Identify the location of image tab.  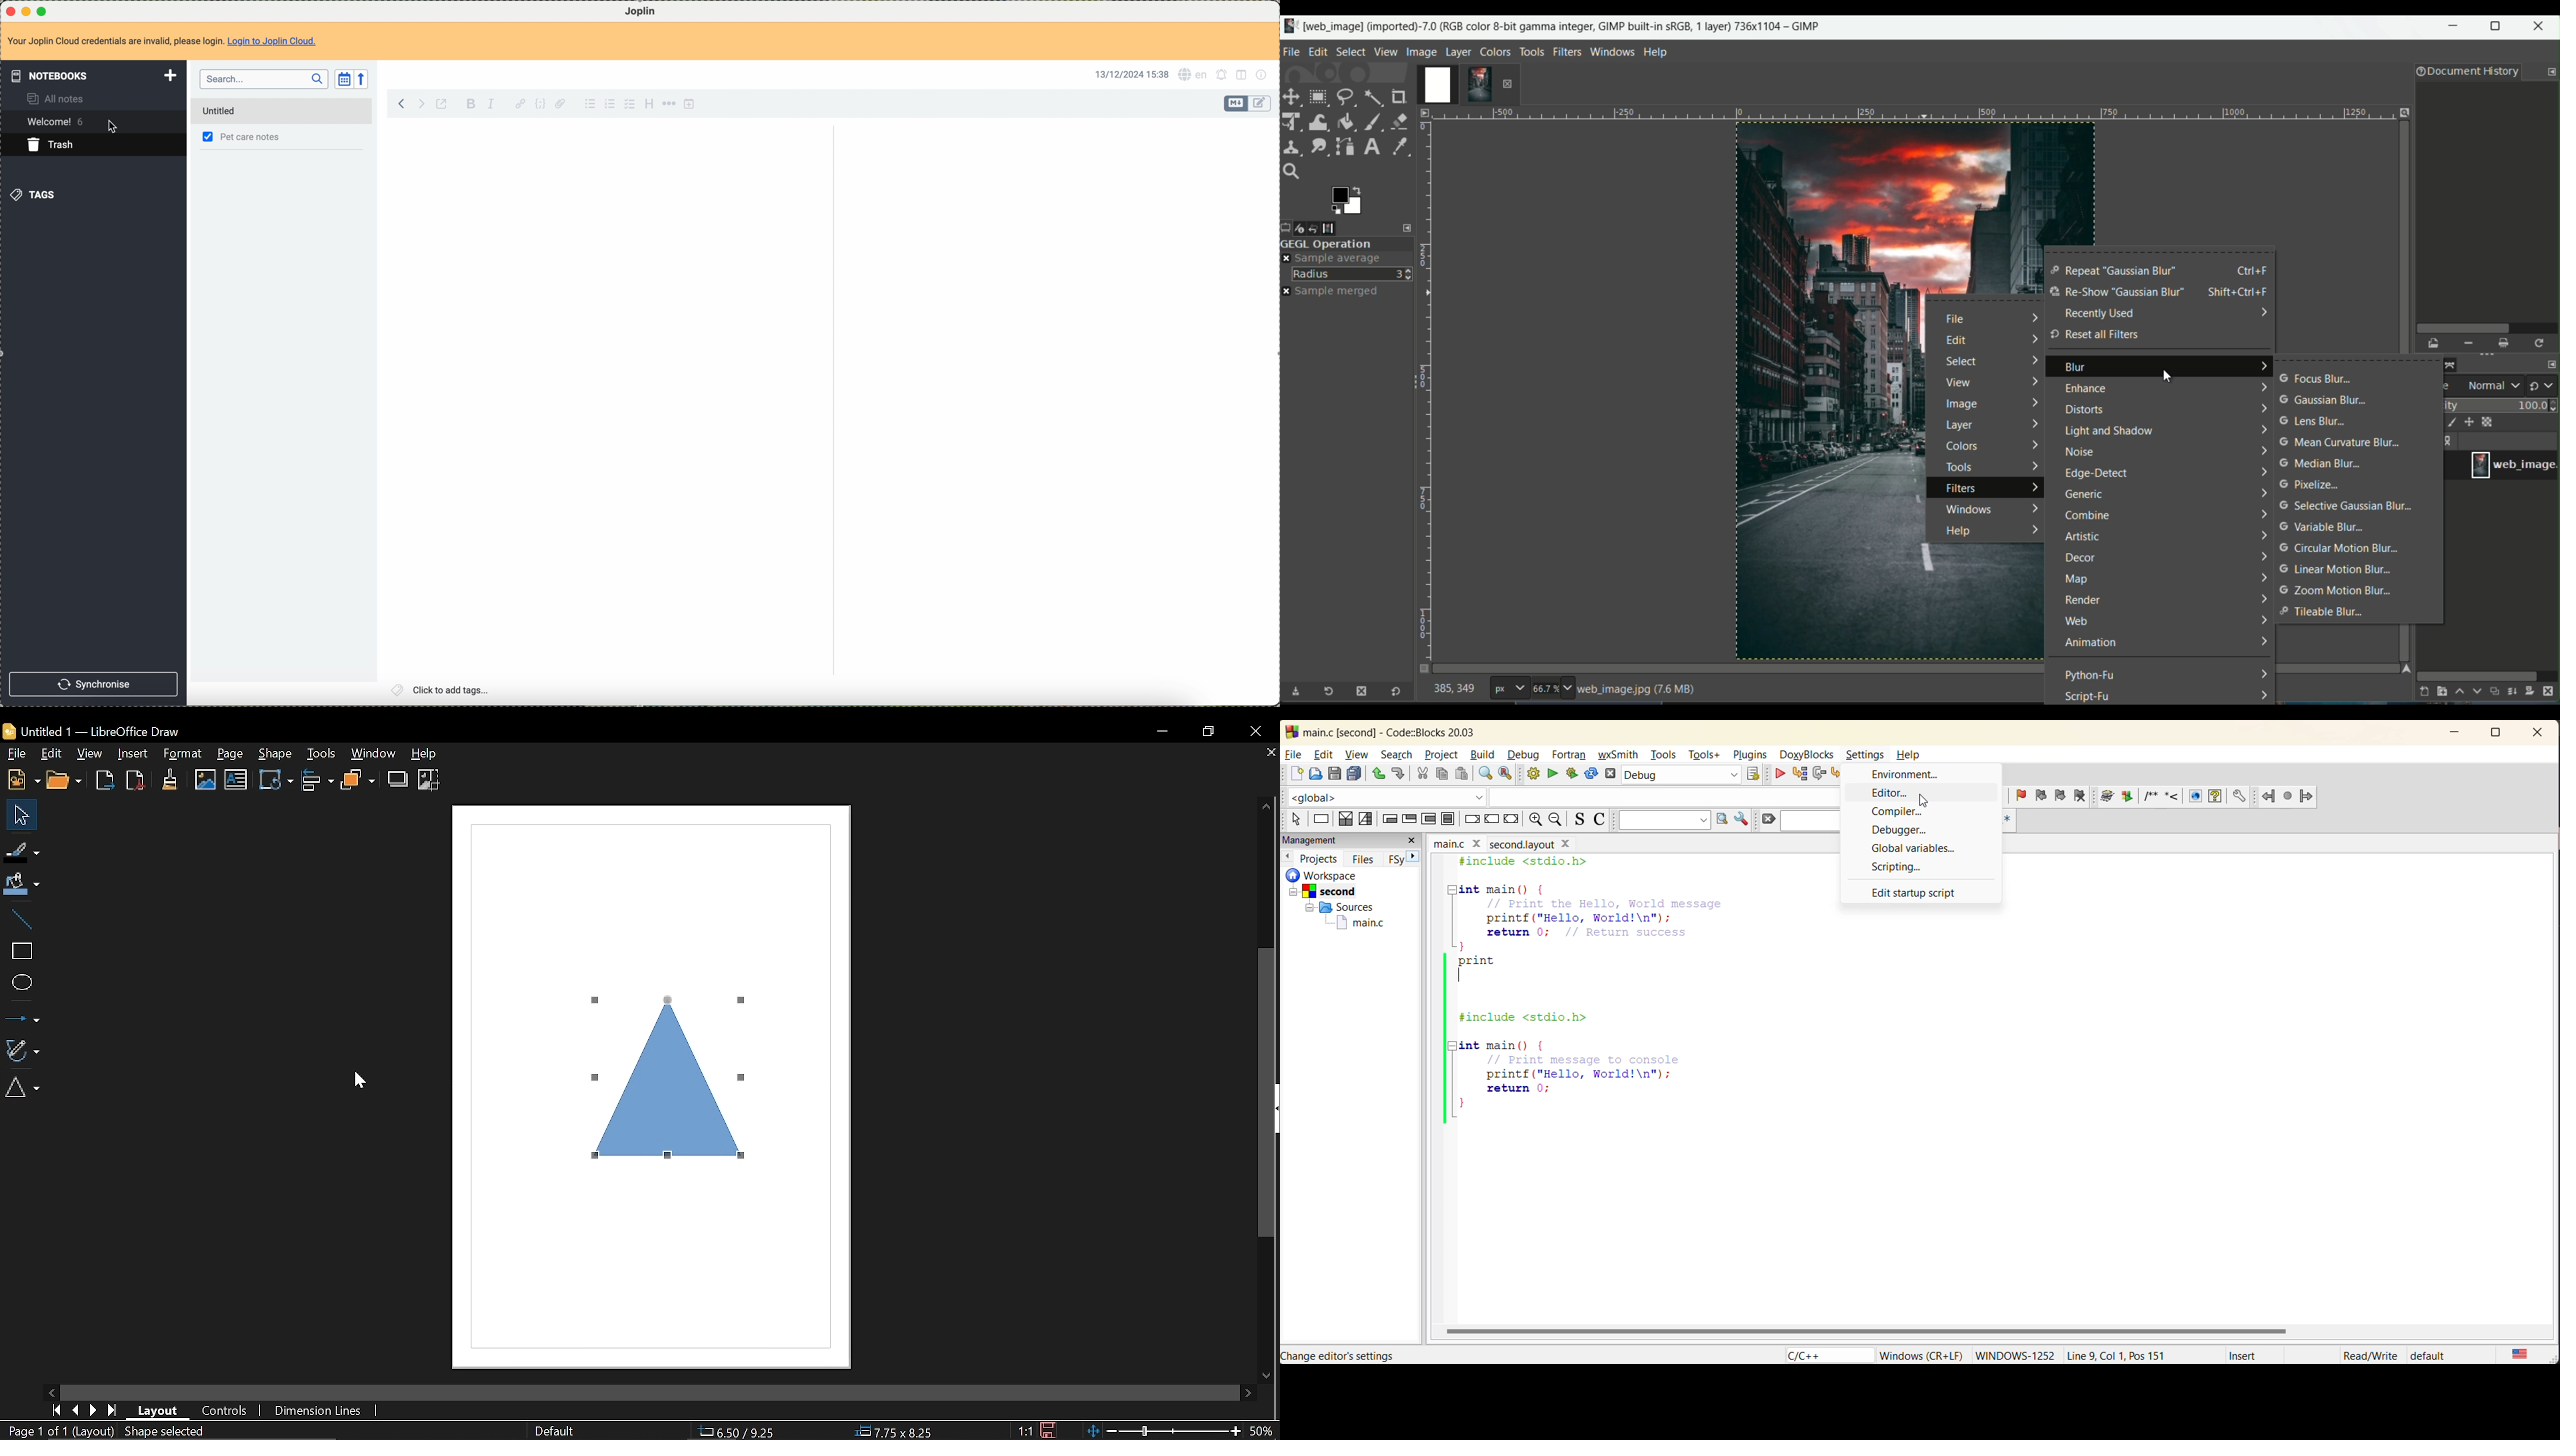
(1421, 51).